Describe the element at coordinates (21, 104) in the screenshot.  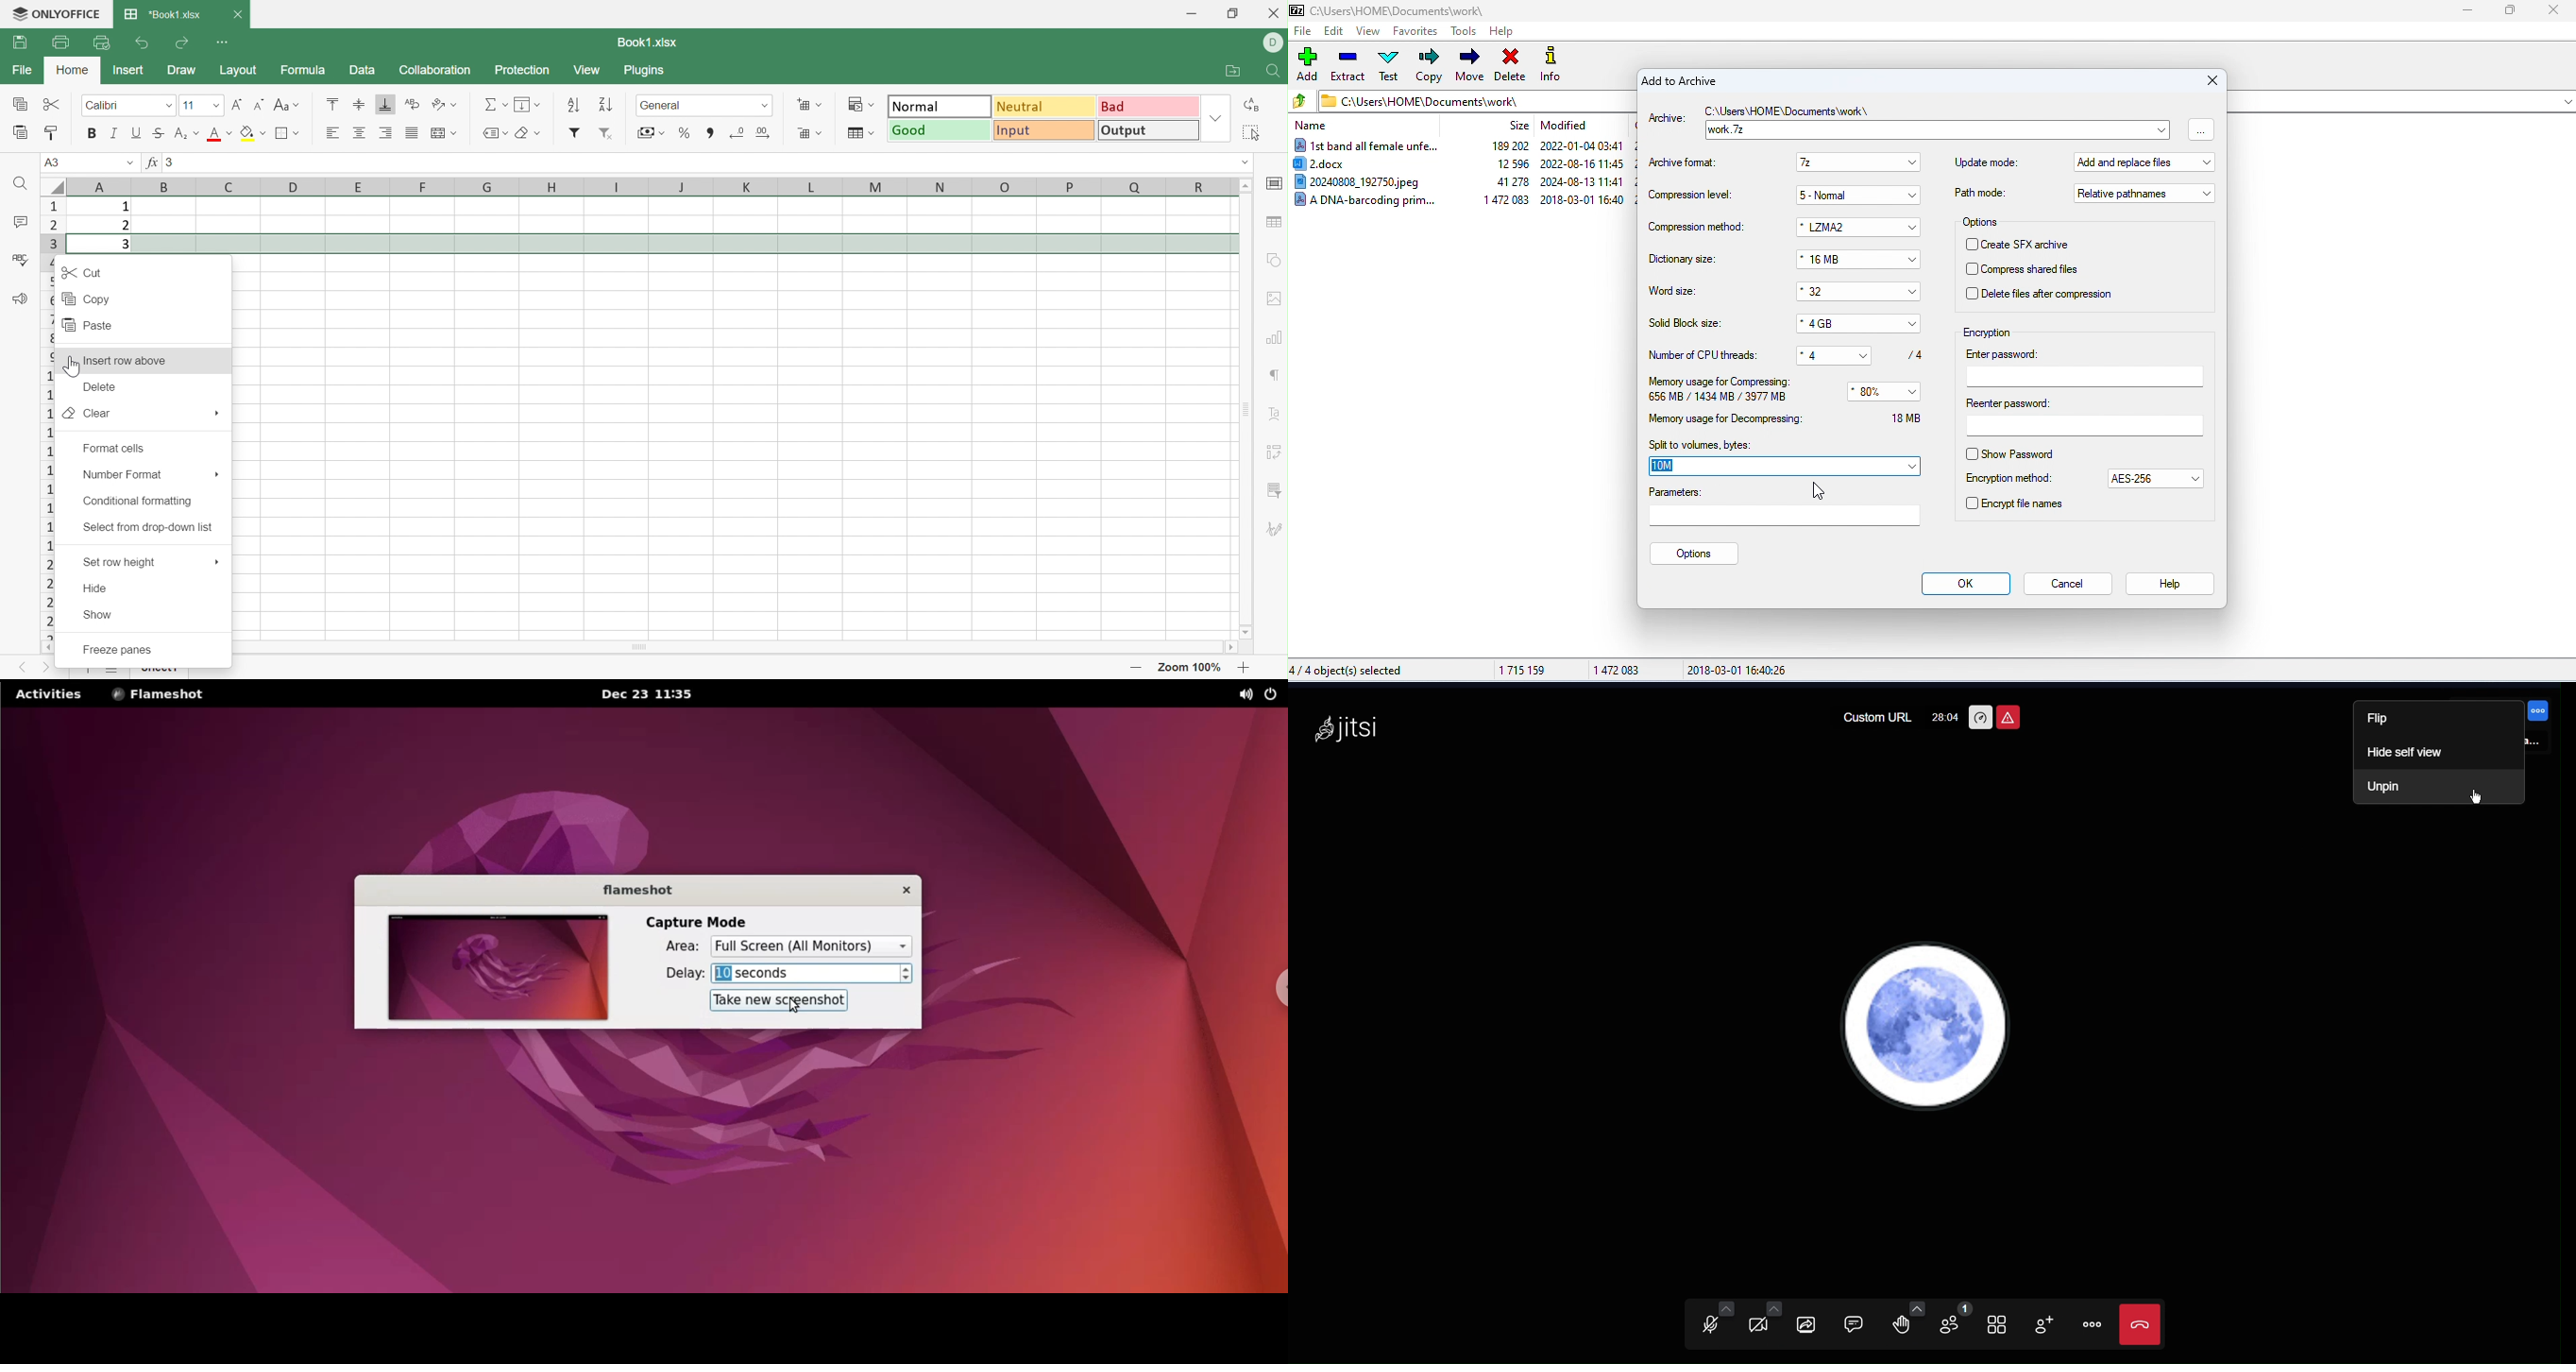
I see `Copy` at that location.